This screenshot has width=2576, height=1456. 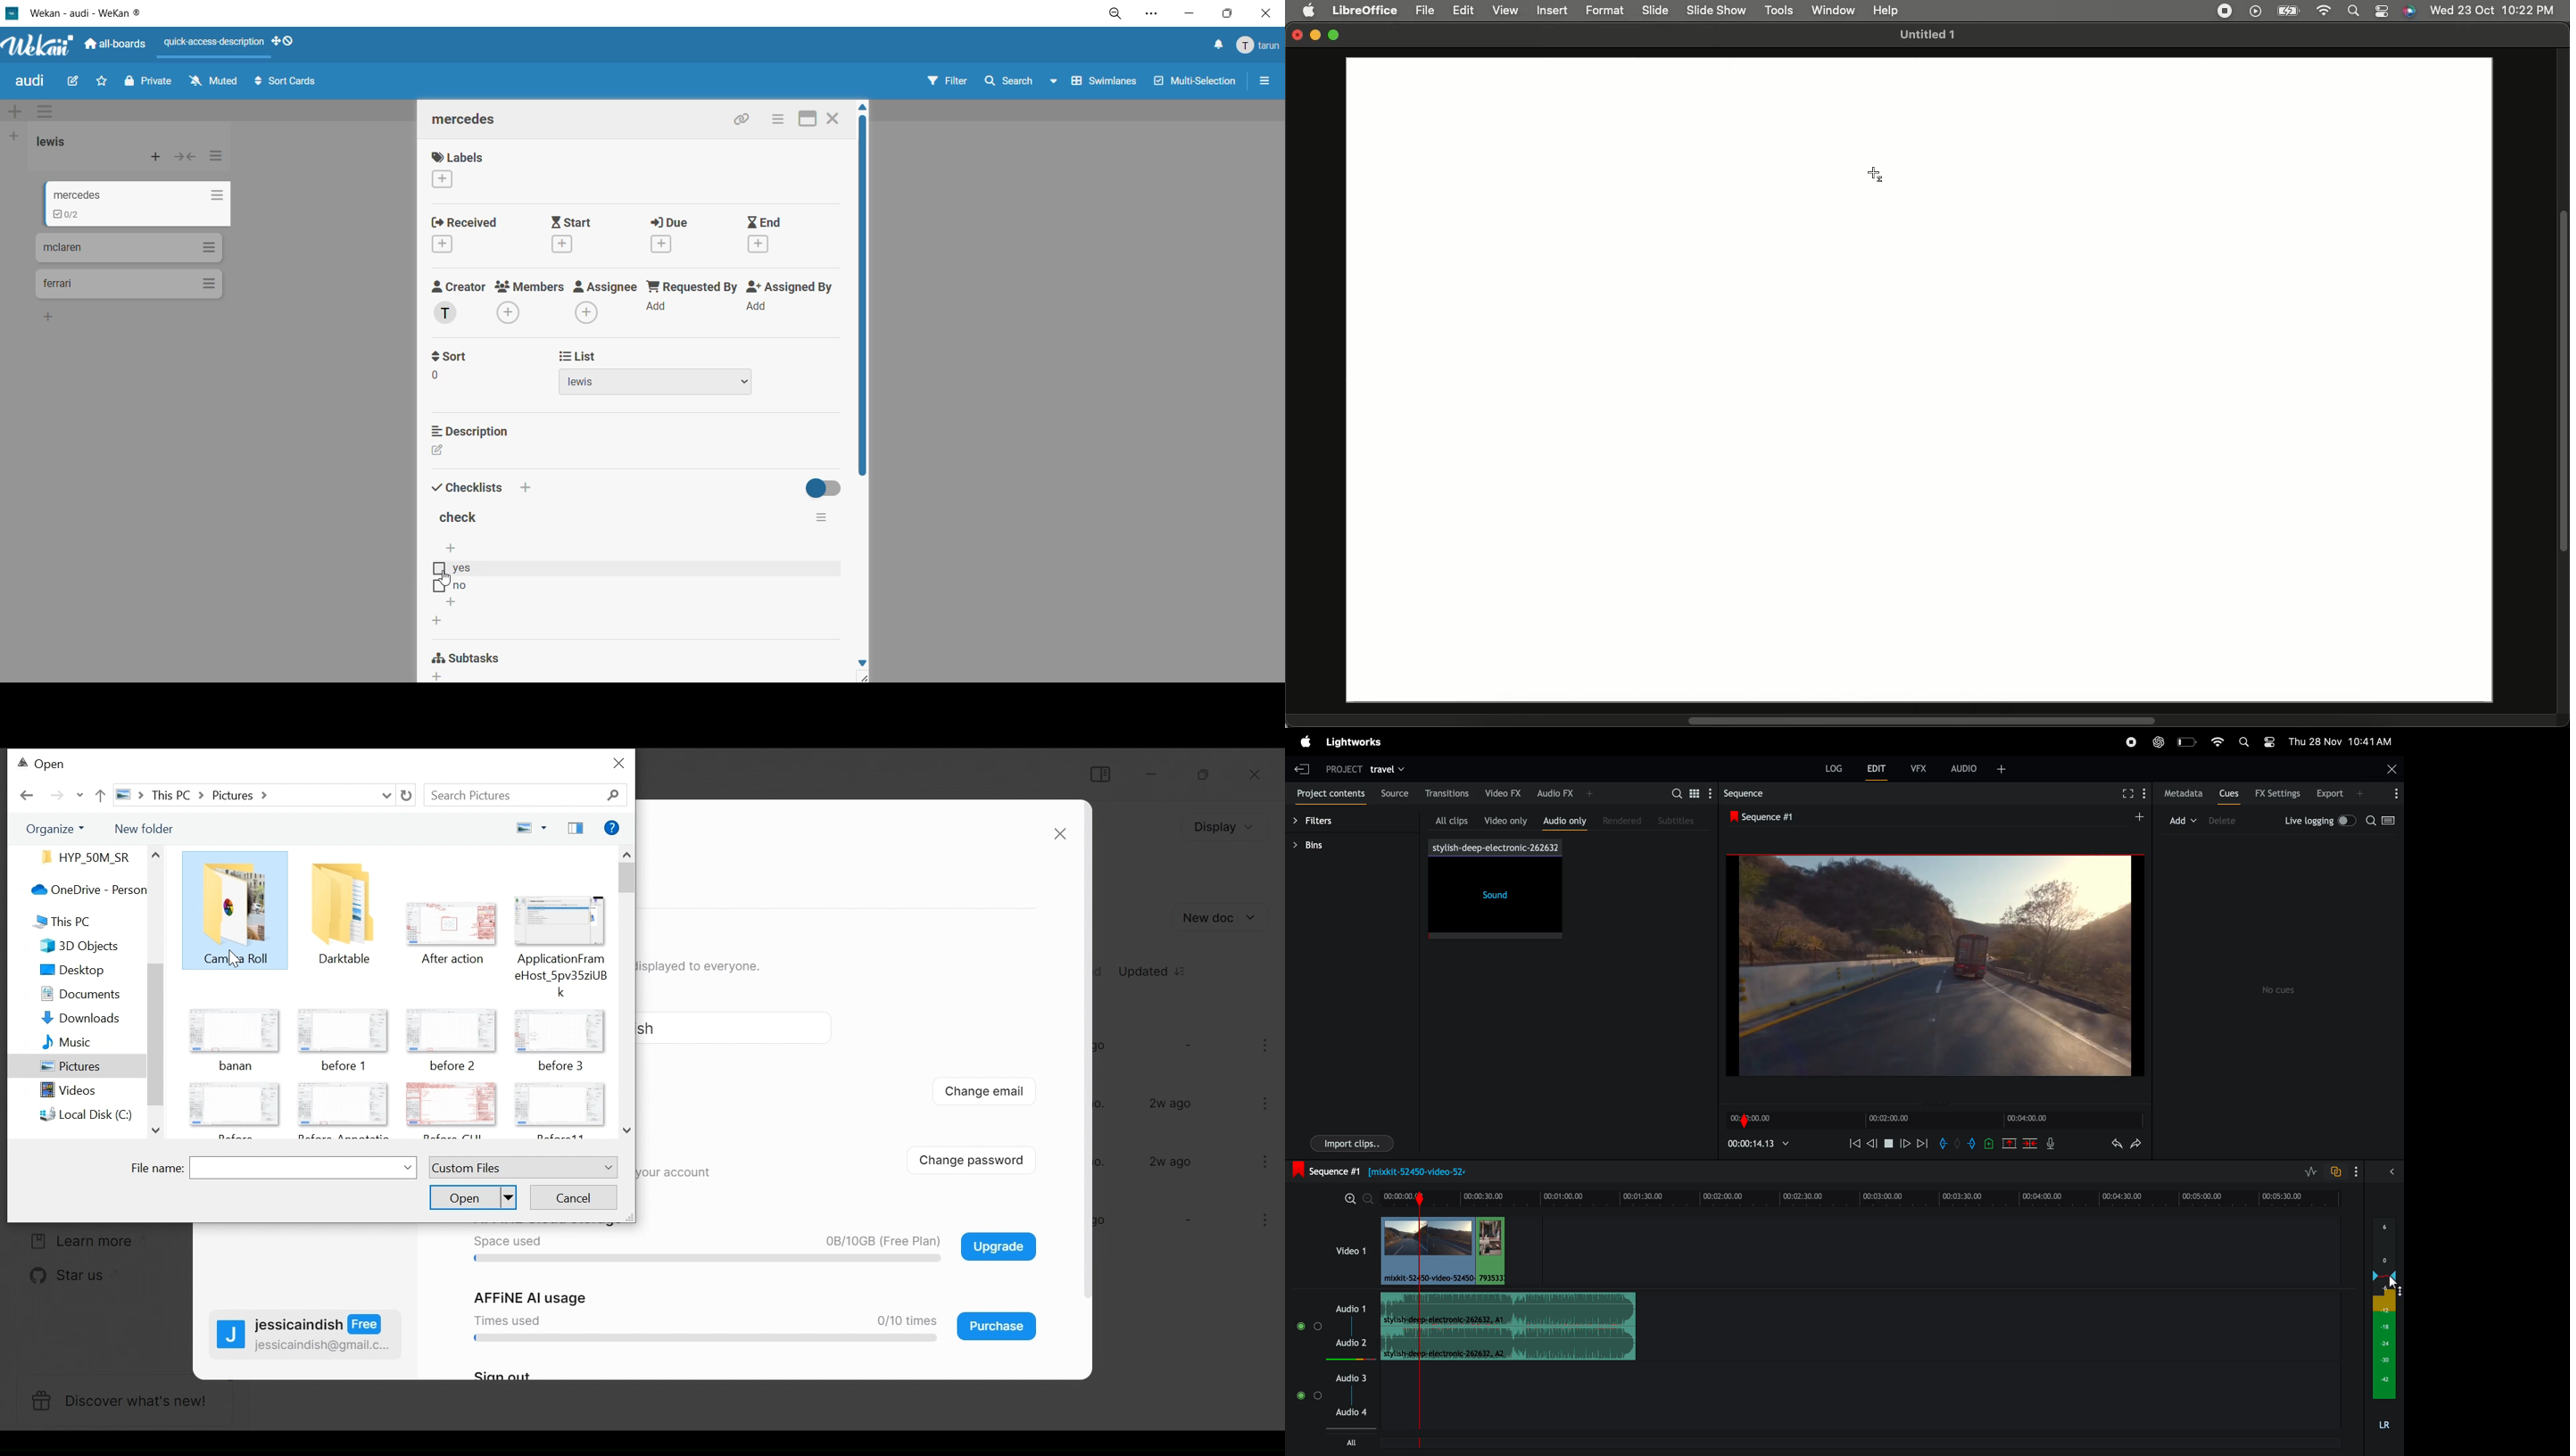 I want to click on checklist option, so click(x=628, y=567).